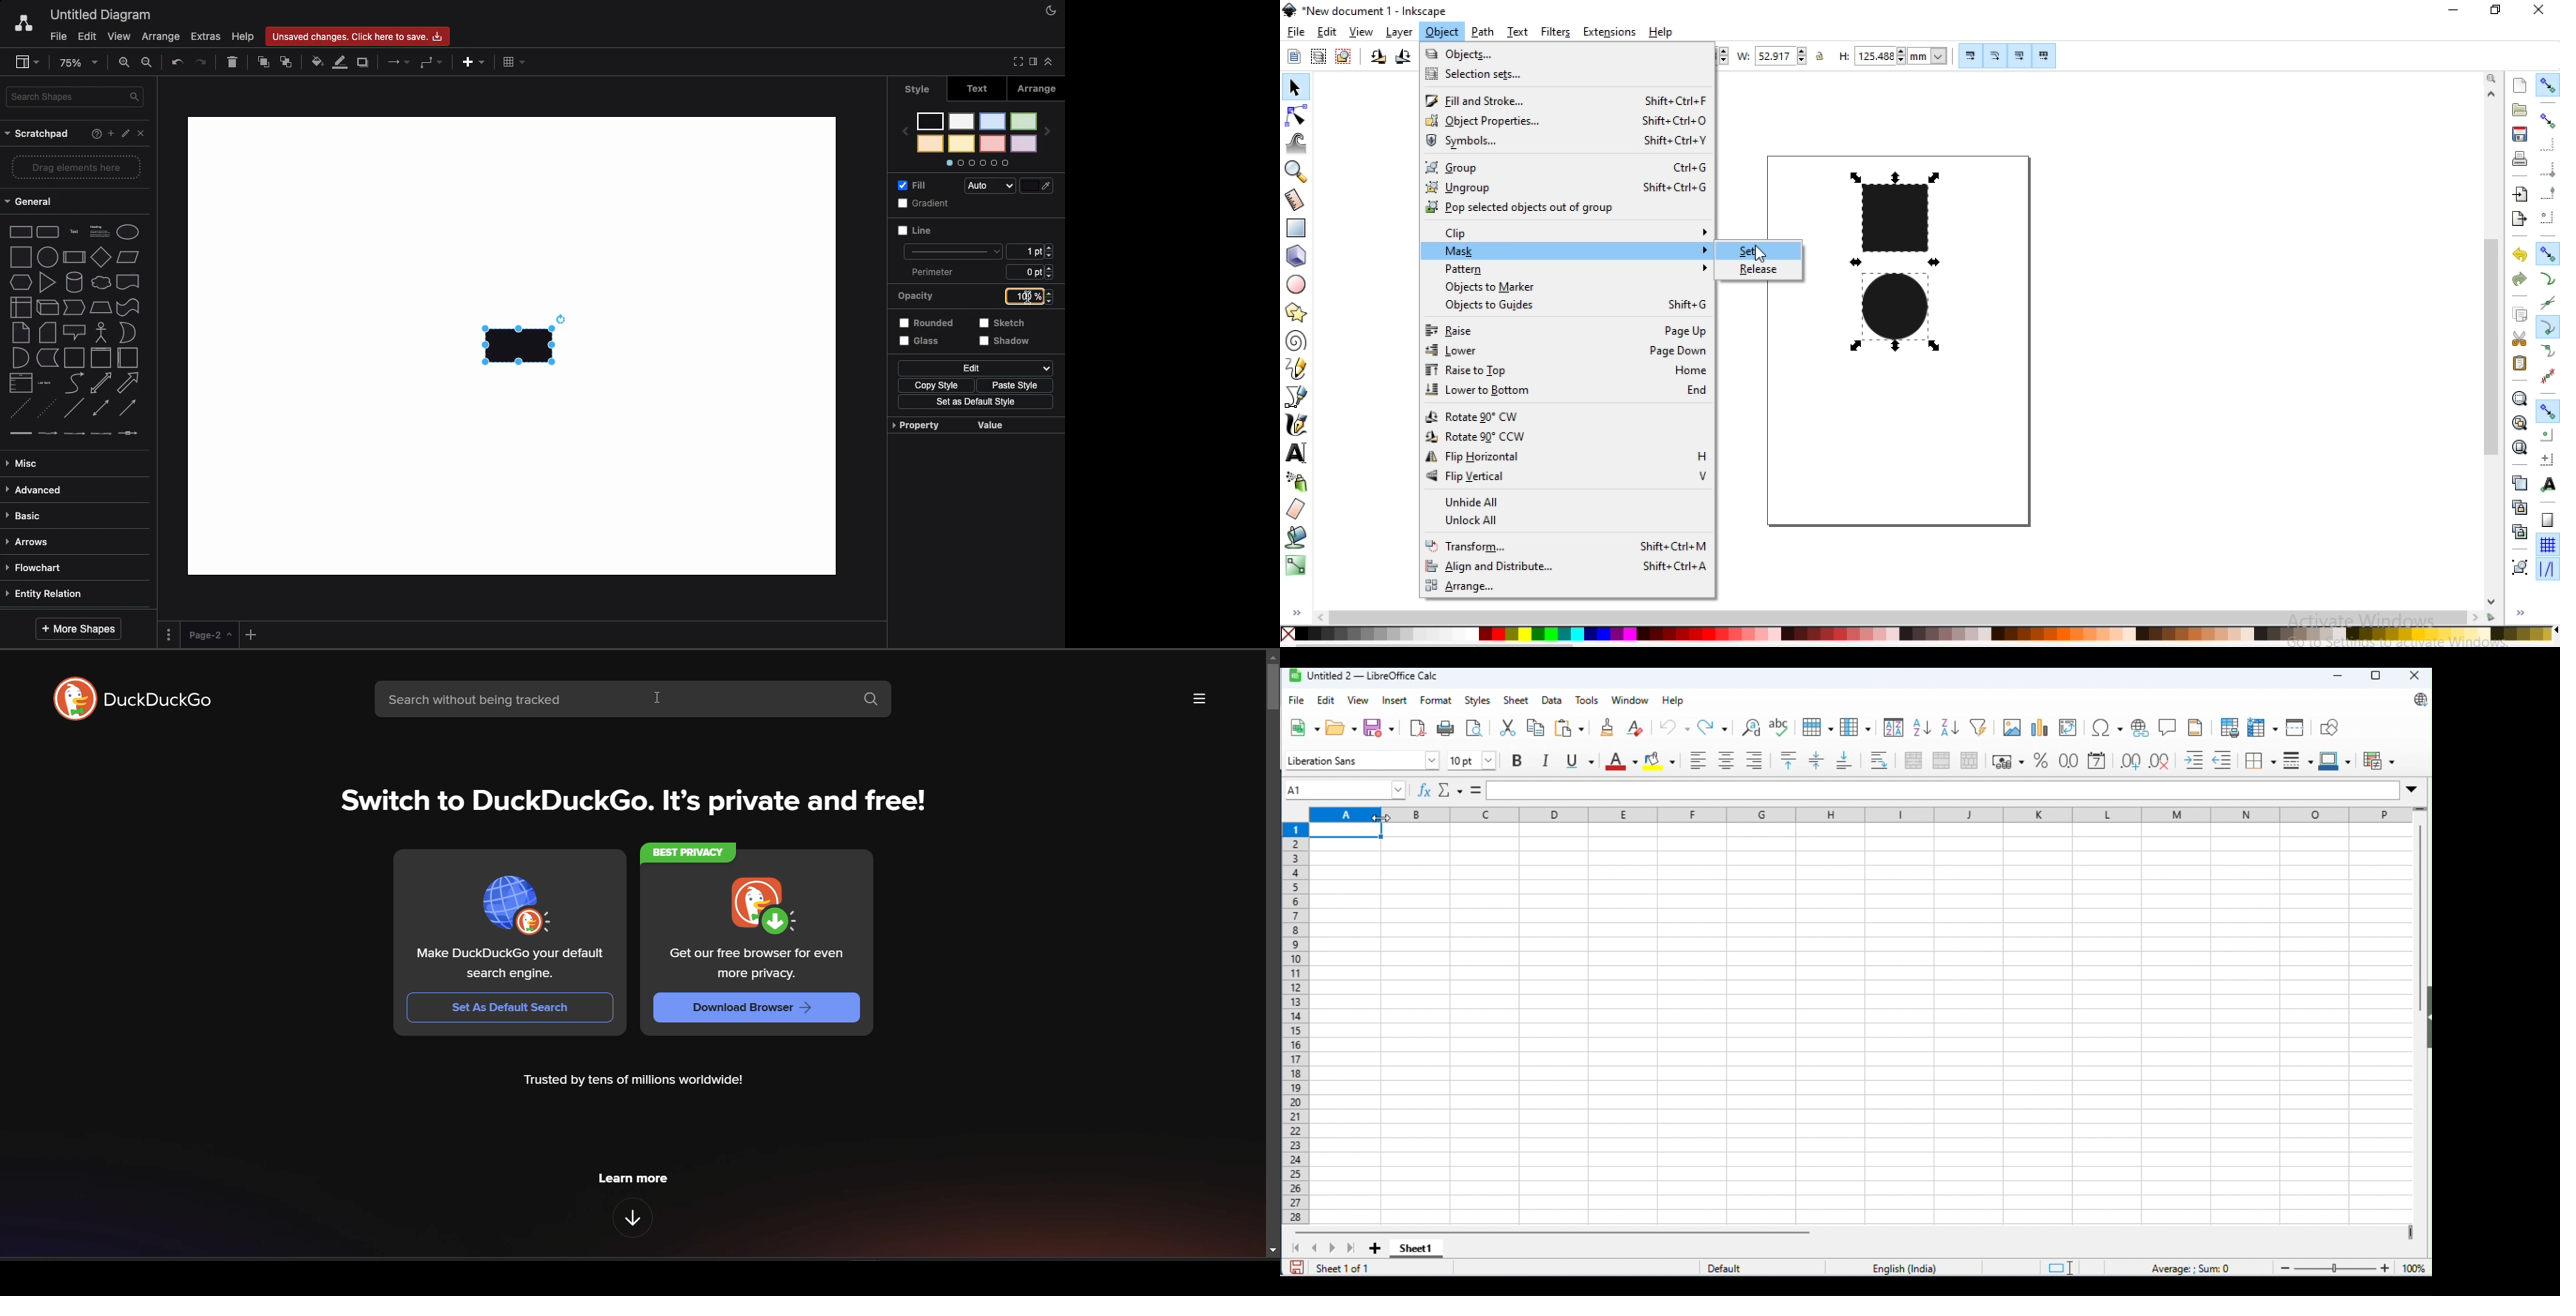 Image resolution: width=2576 pixels, height=1316 pixels. I want to click on hide, so click(2425, 1019).